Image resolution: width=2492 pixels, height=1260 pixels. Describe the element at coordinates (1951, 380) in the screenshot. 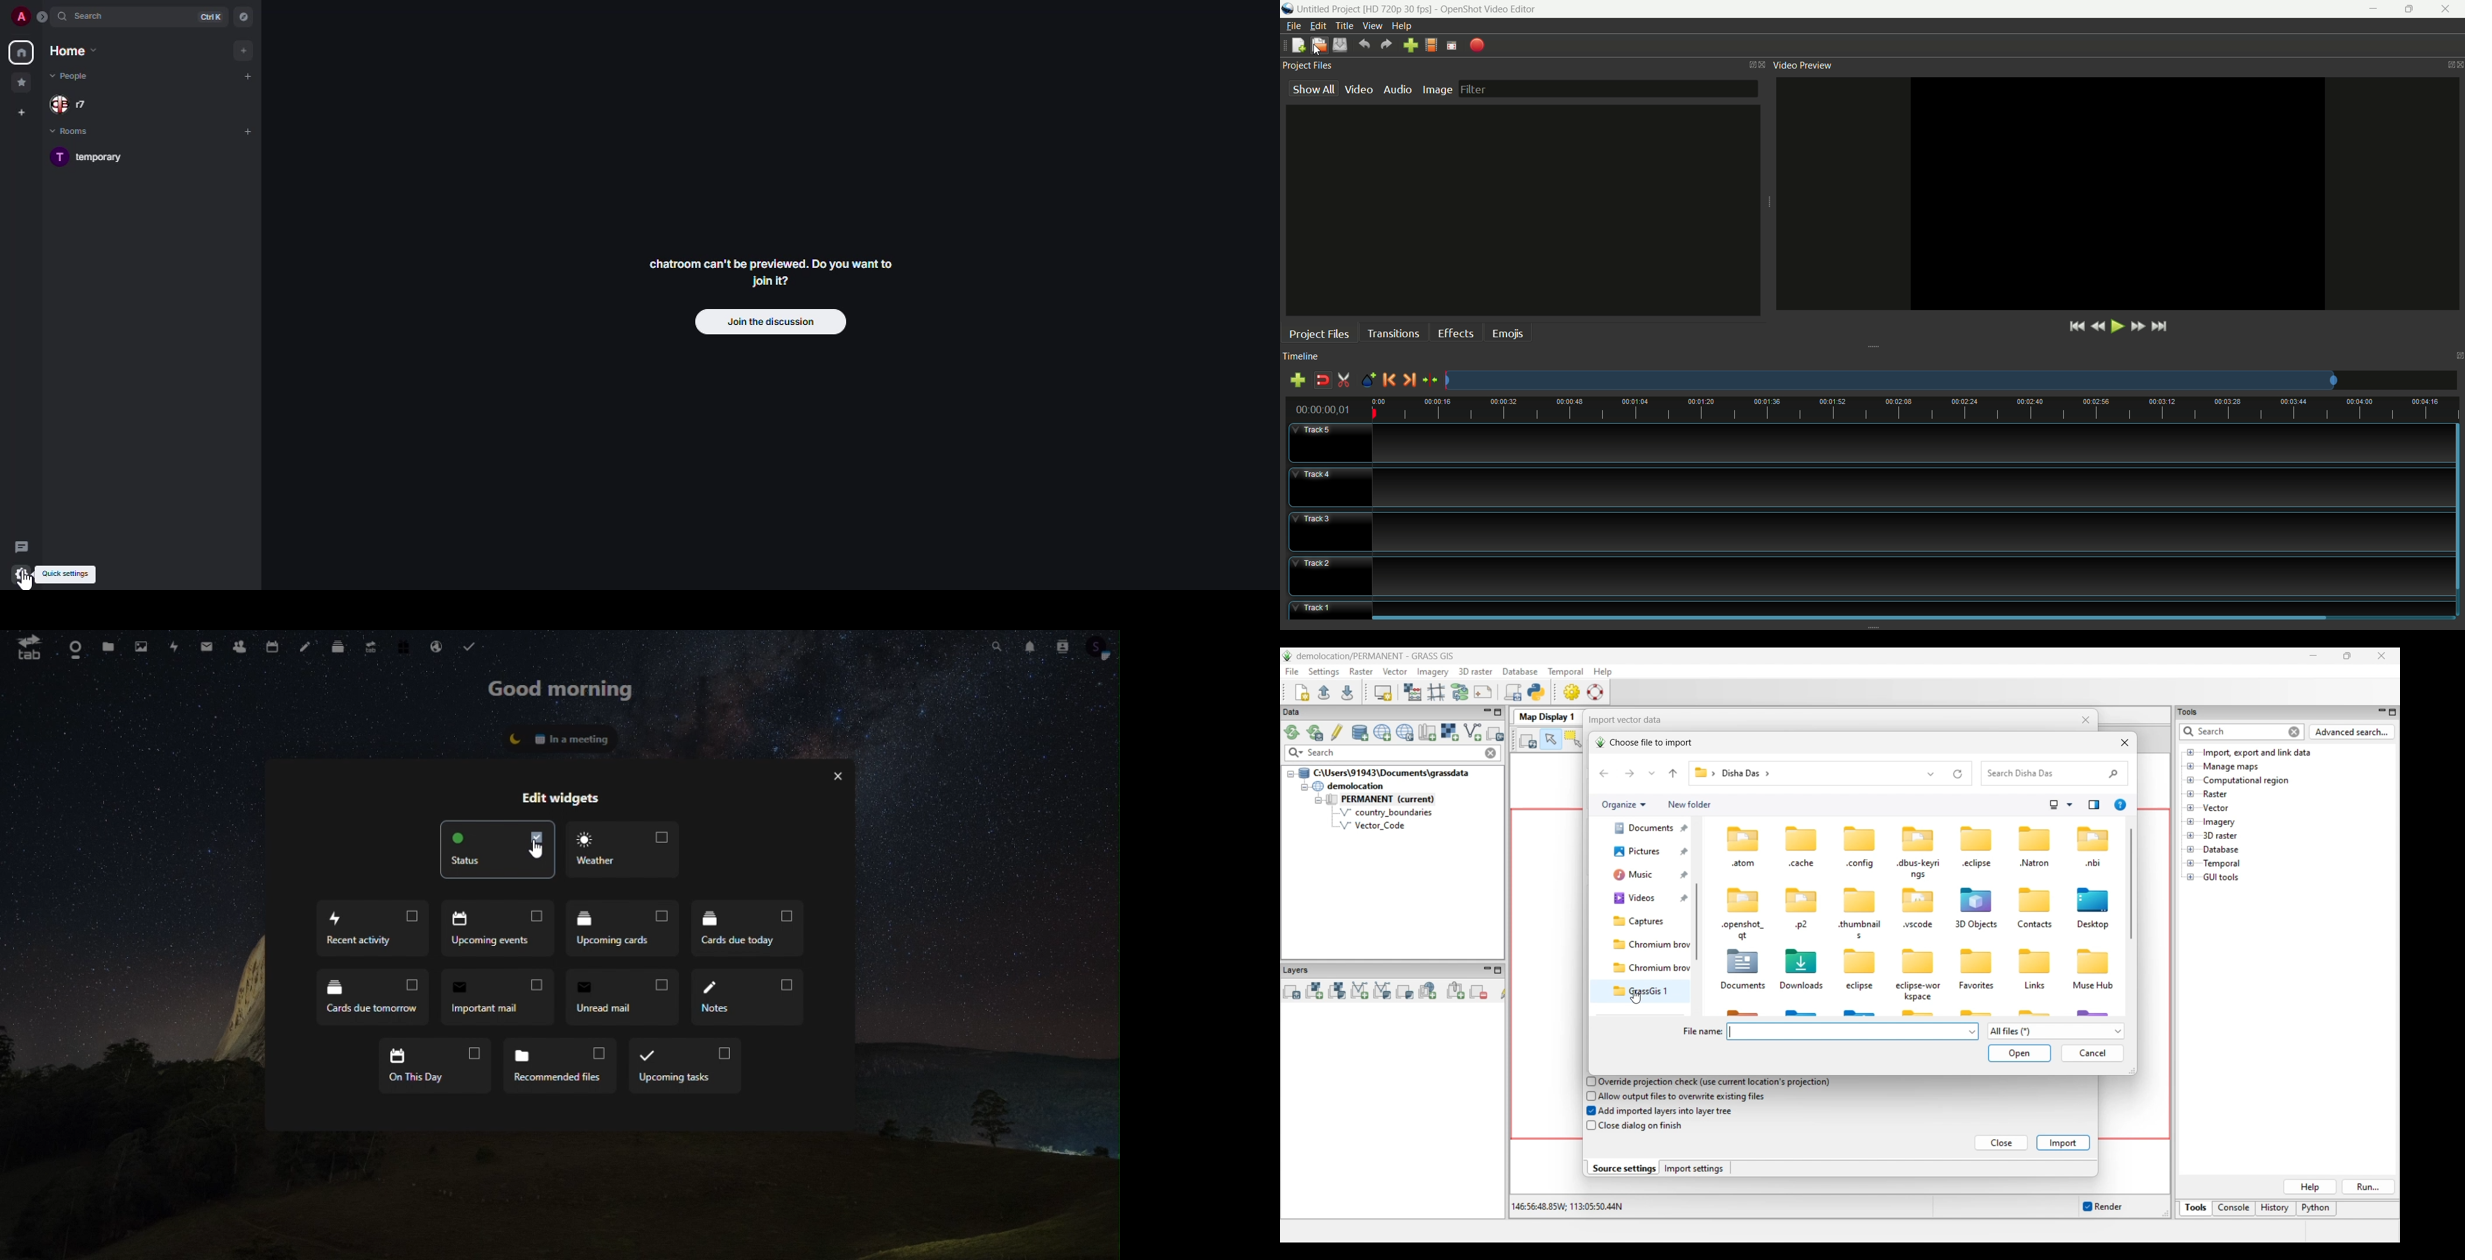

I see `zoom factor` at that location.